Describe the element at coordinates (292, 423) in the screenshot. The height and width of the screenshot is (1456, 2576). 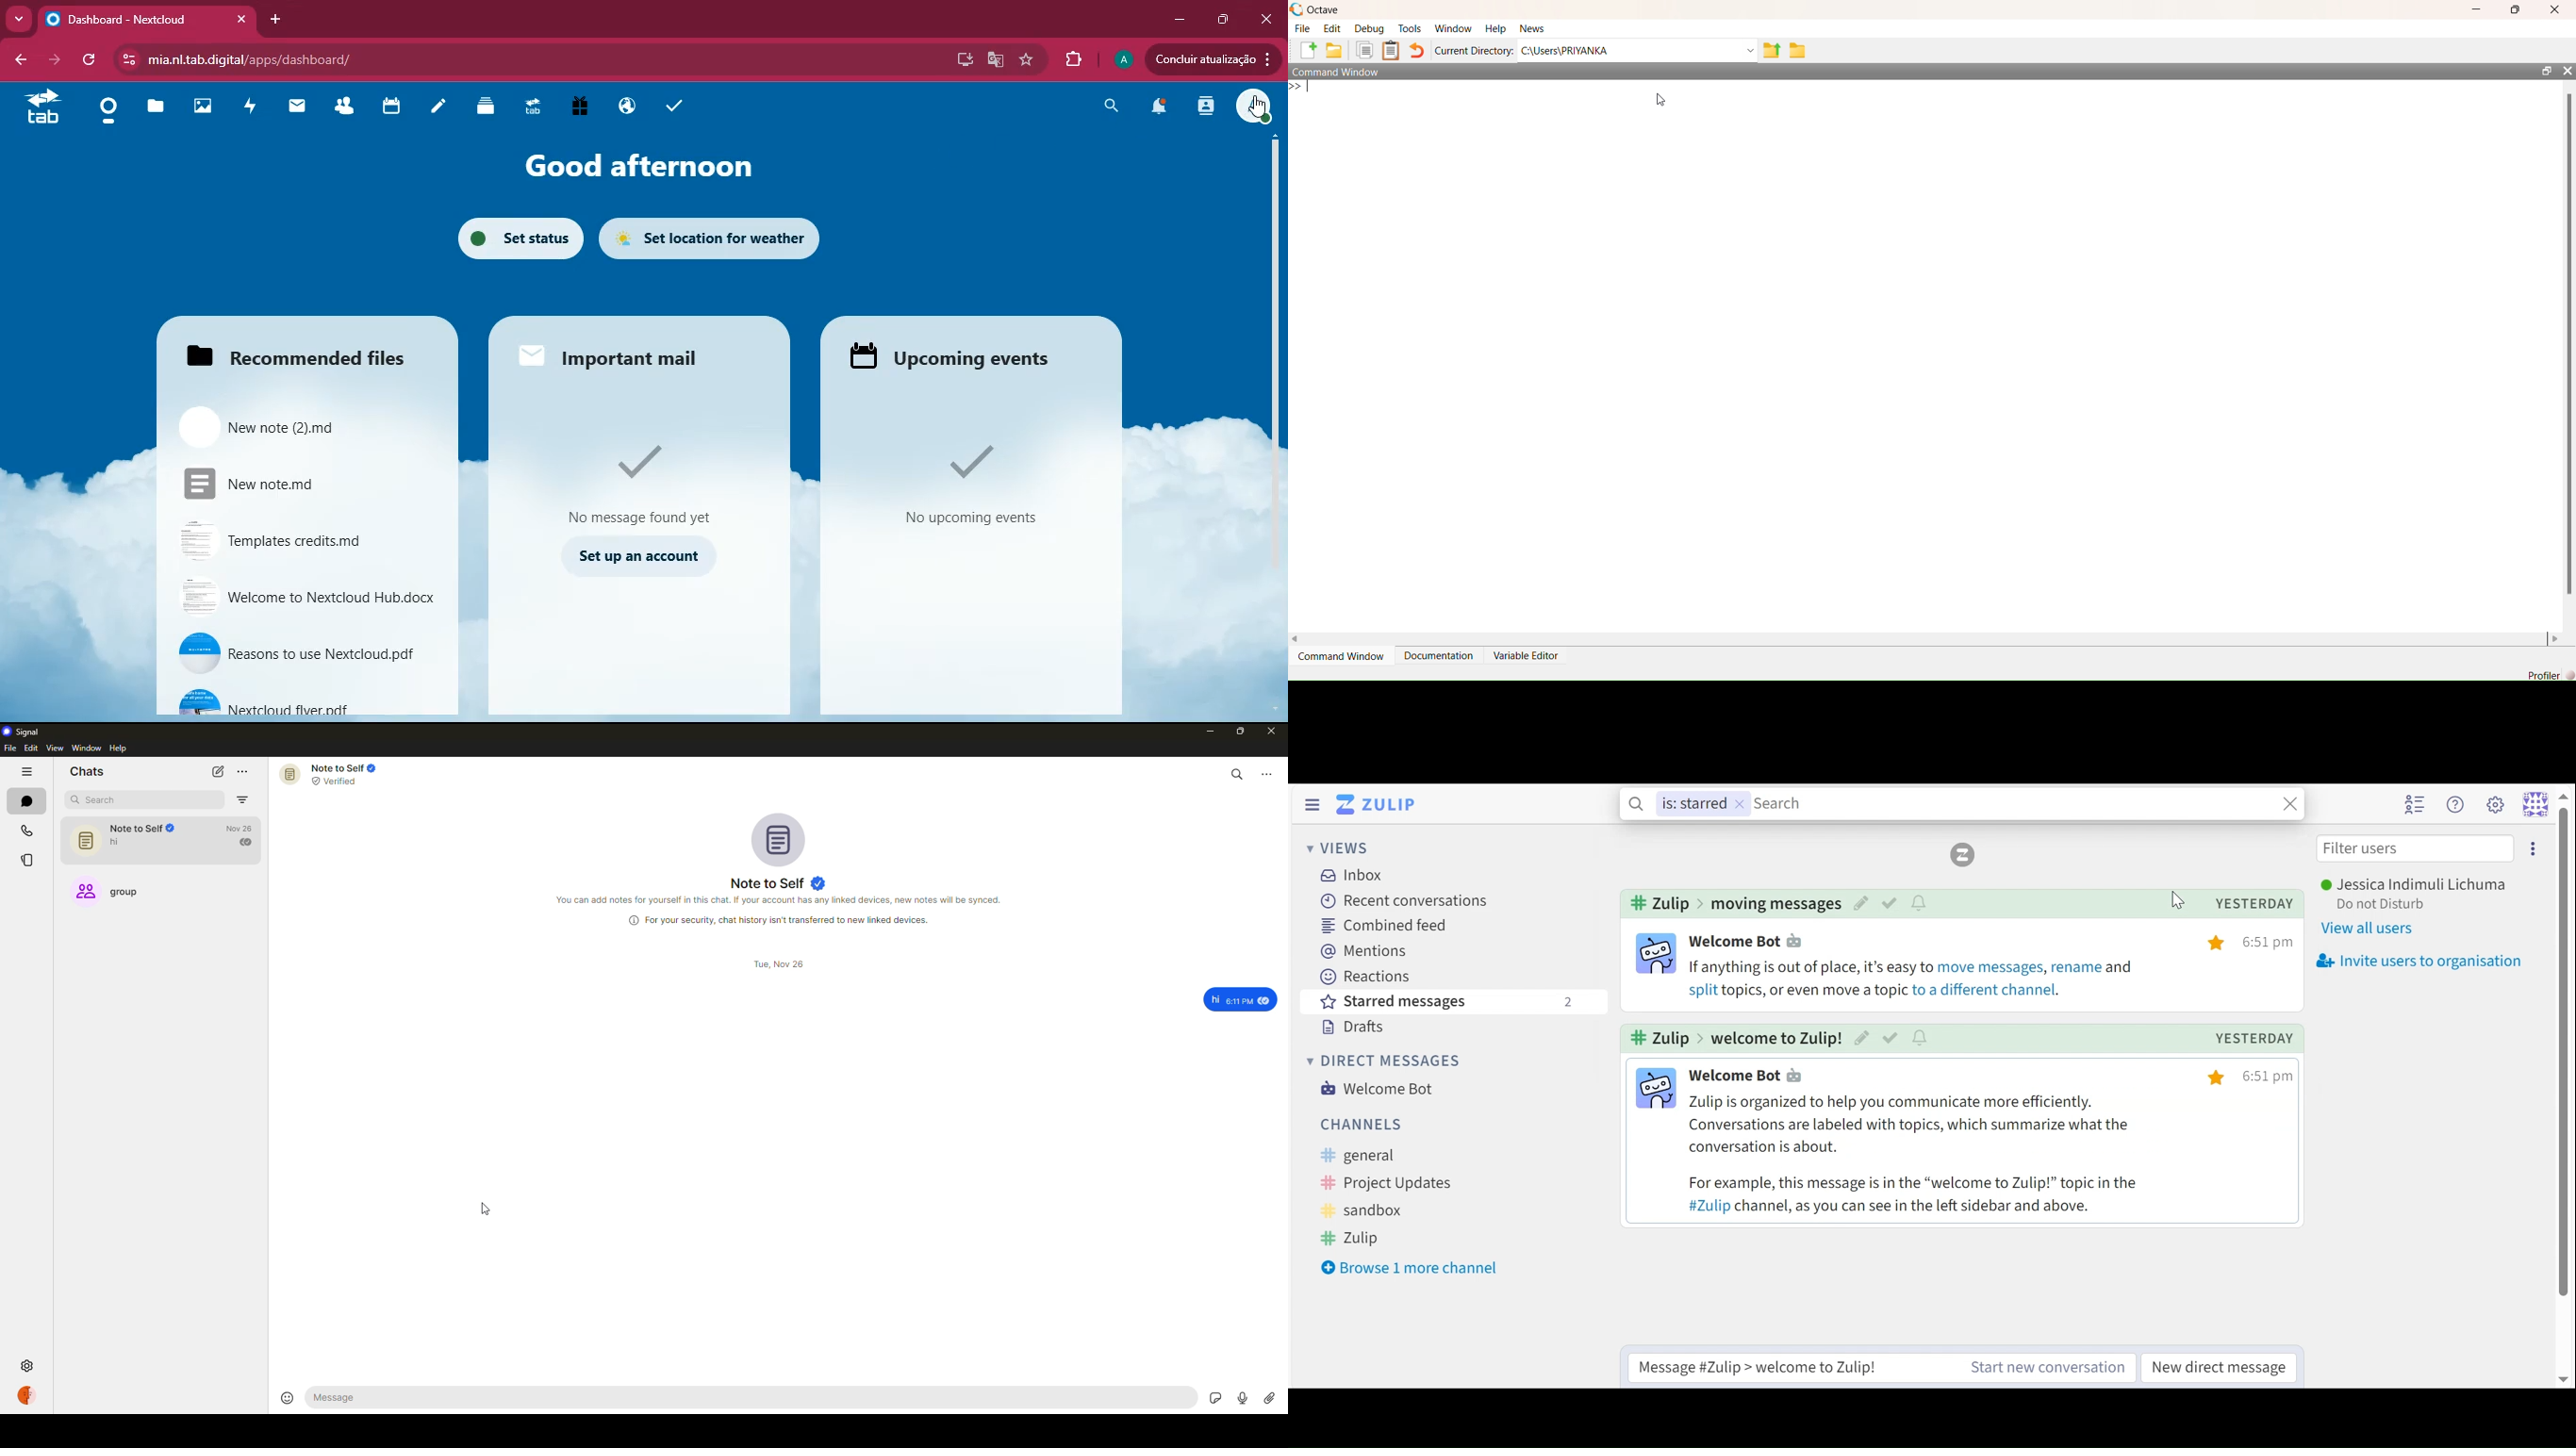
I see `file` at that location.